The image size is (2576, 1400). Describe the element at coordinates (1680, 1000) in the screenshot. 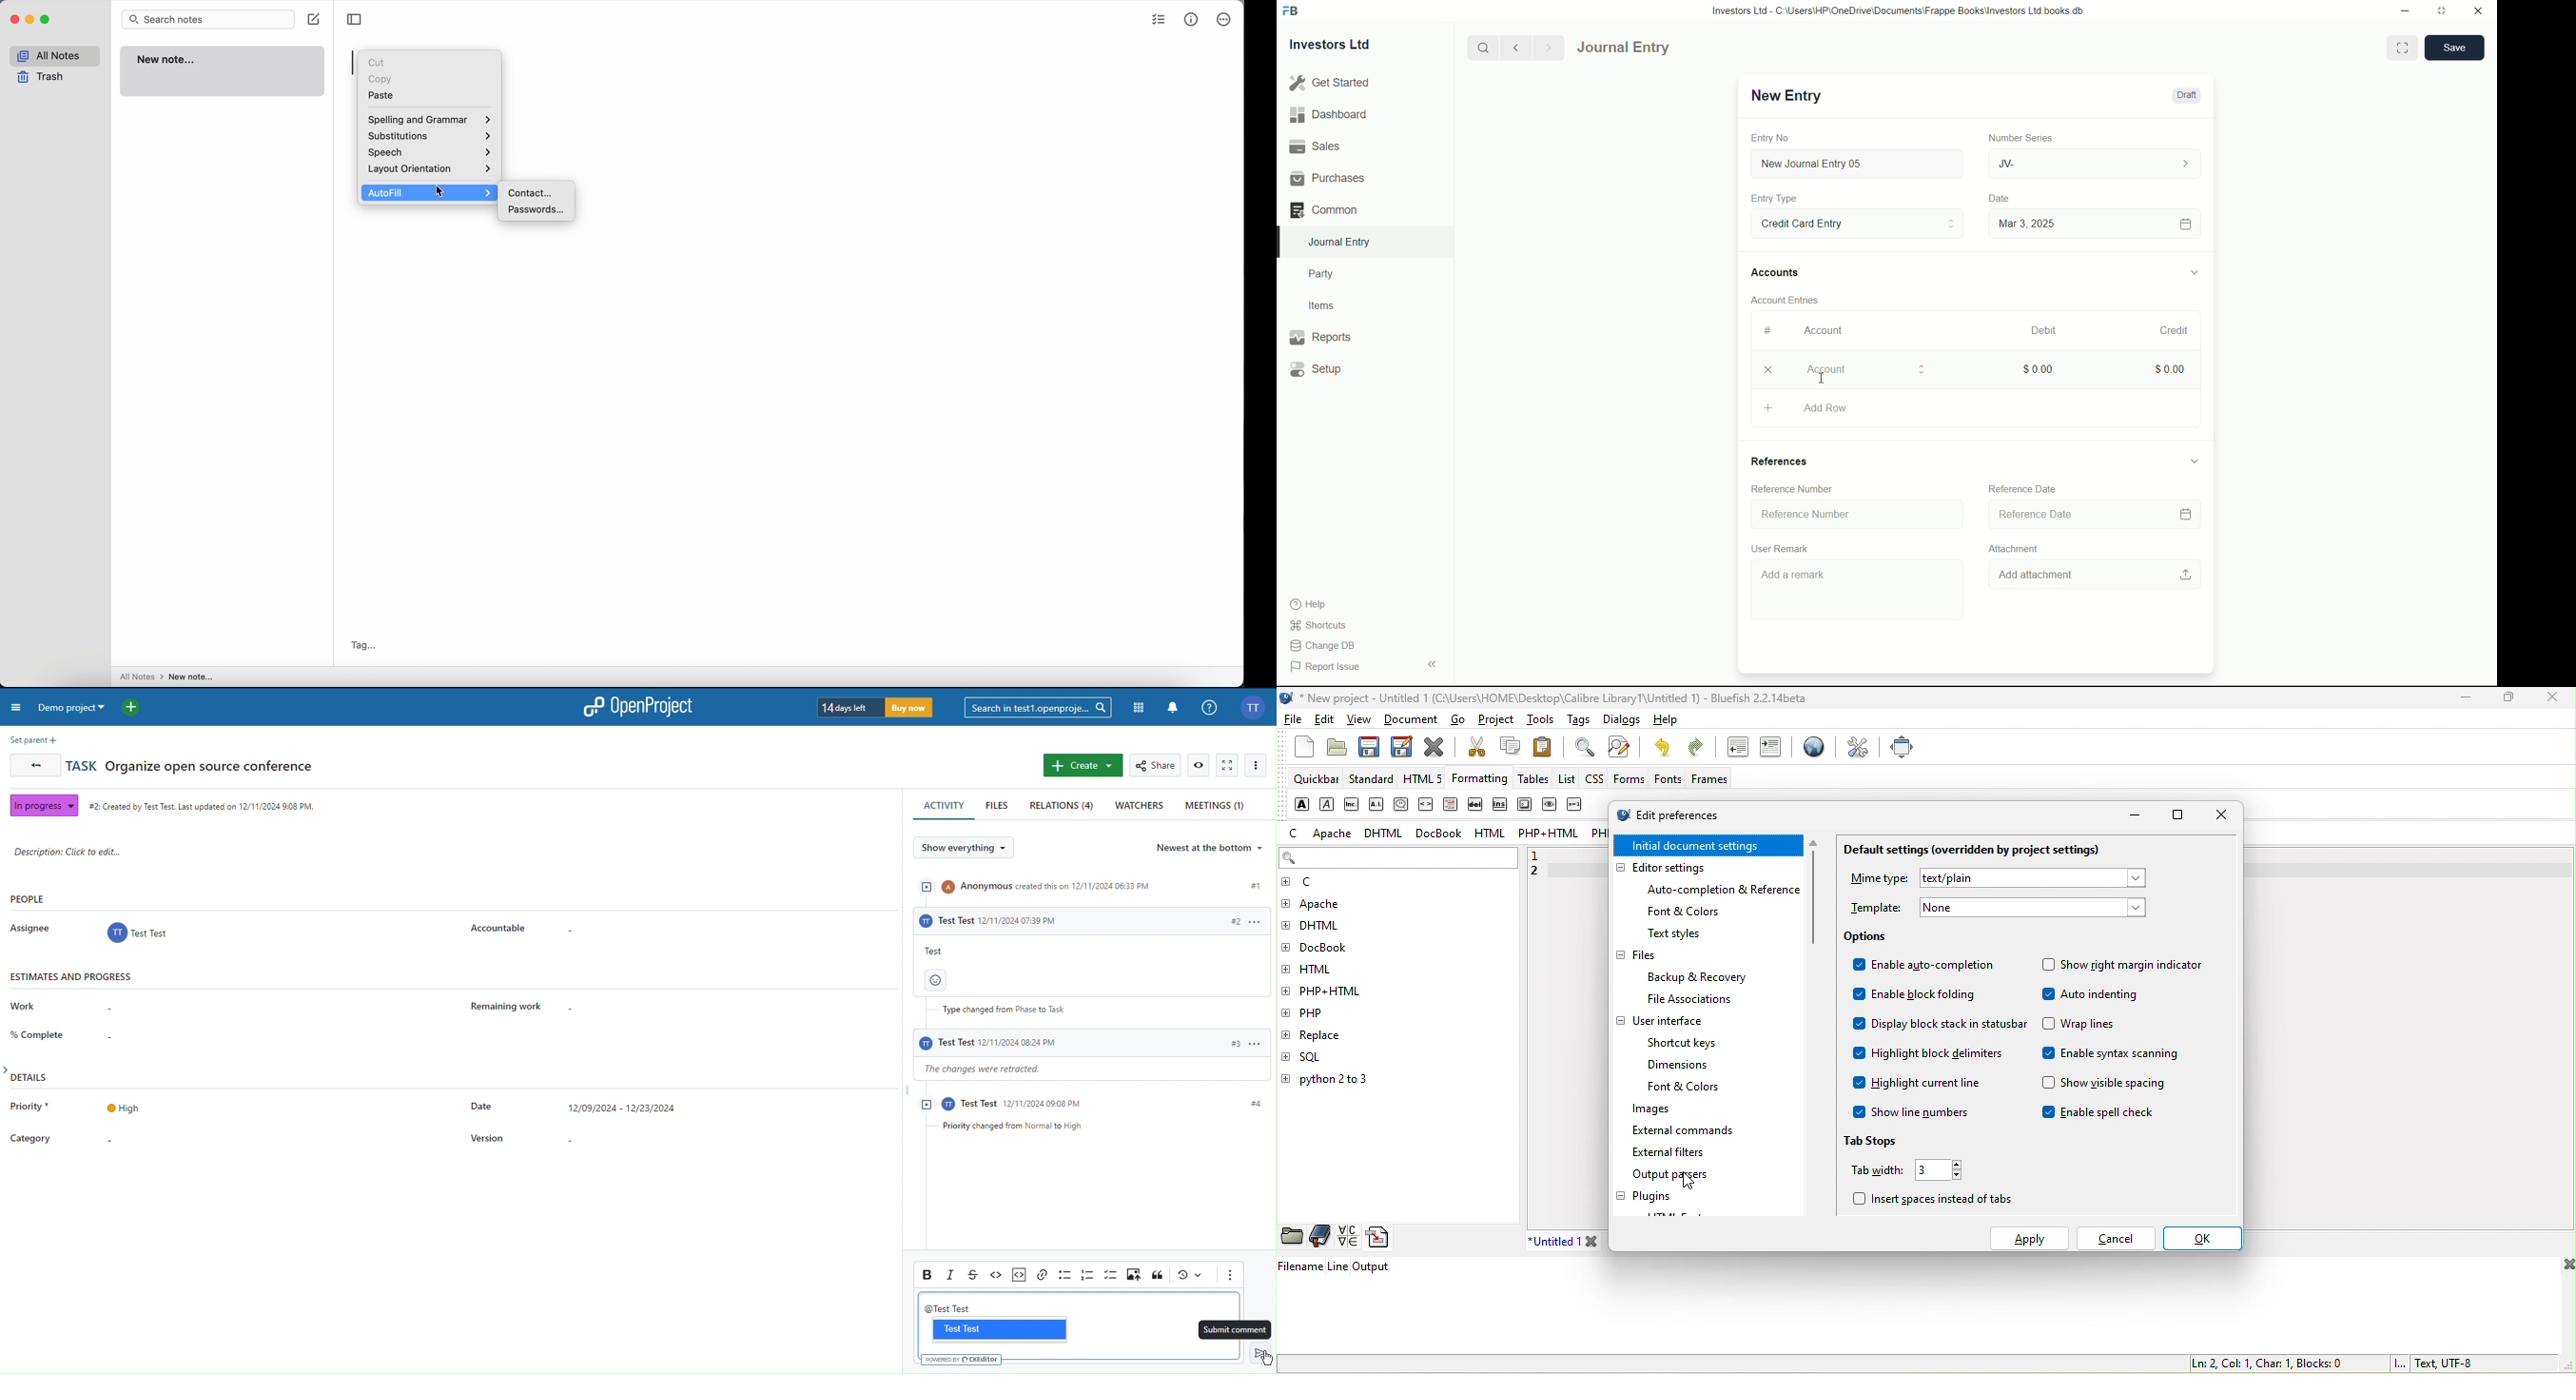

I see `file associations` at that location.